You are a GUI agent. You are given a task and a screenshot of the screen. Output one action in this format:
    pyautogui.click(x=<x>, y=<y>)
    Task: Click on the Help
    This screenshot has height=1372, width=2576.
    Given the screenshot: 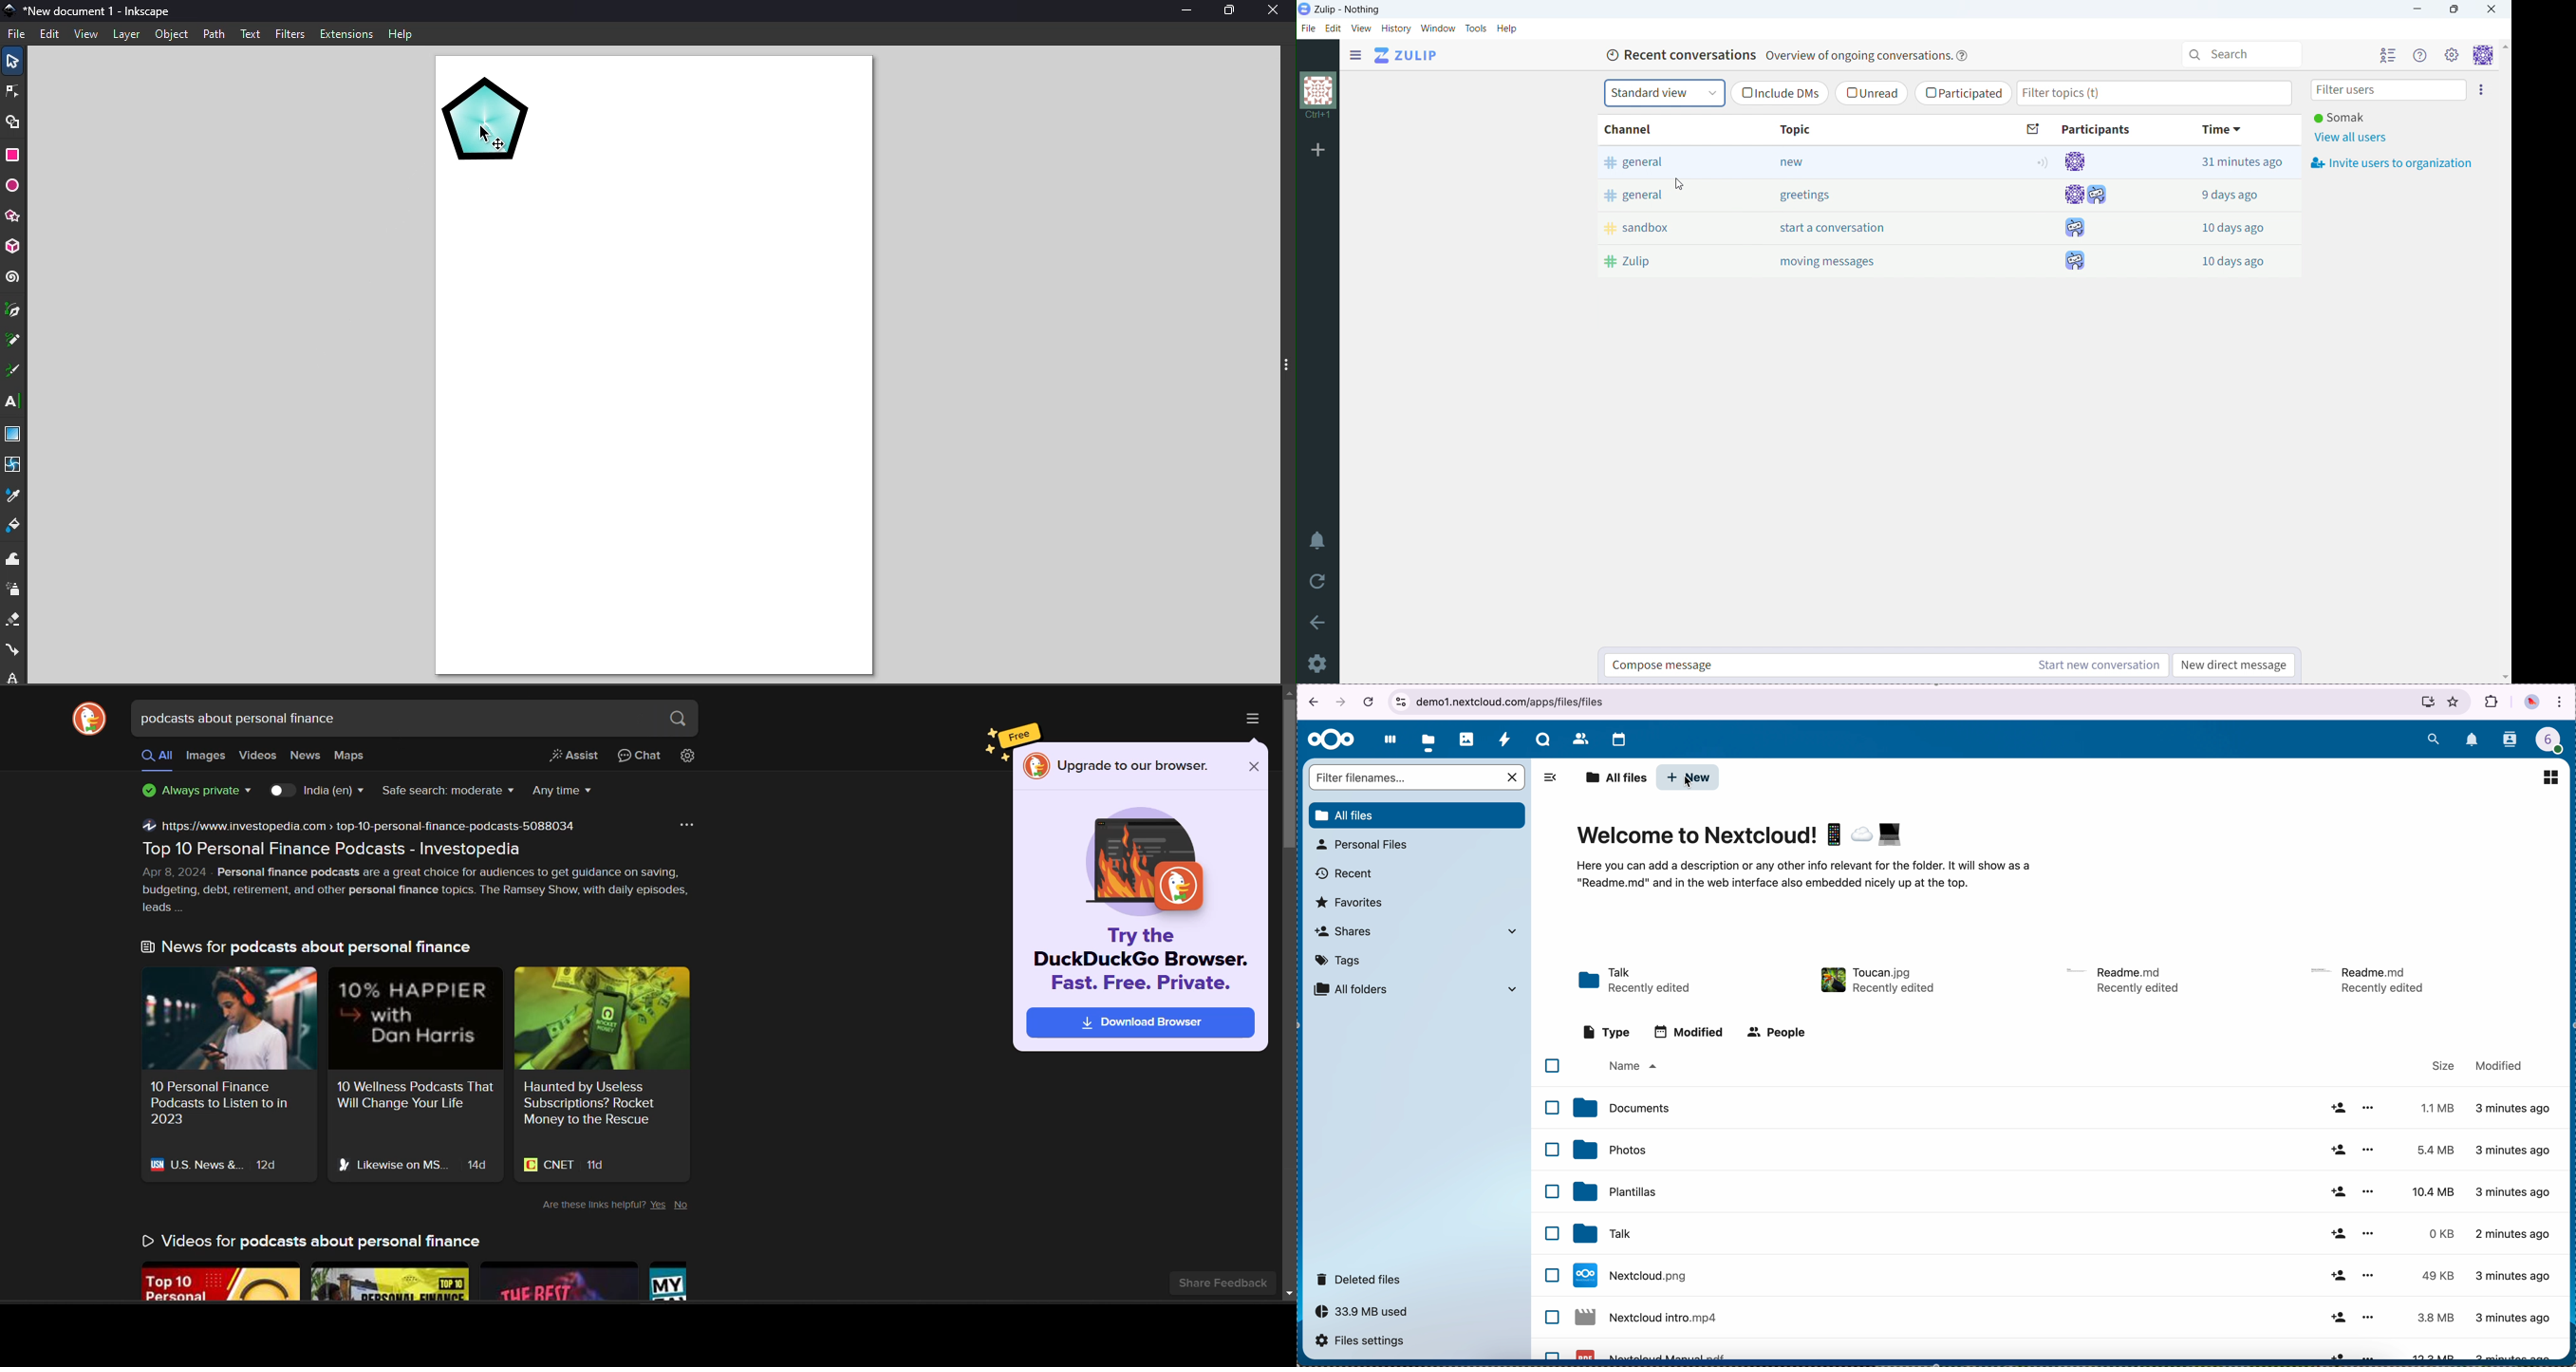 What is the action you would take?
    pyautogui.click(x=401, y=33)
    